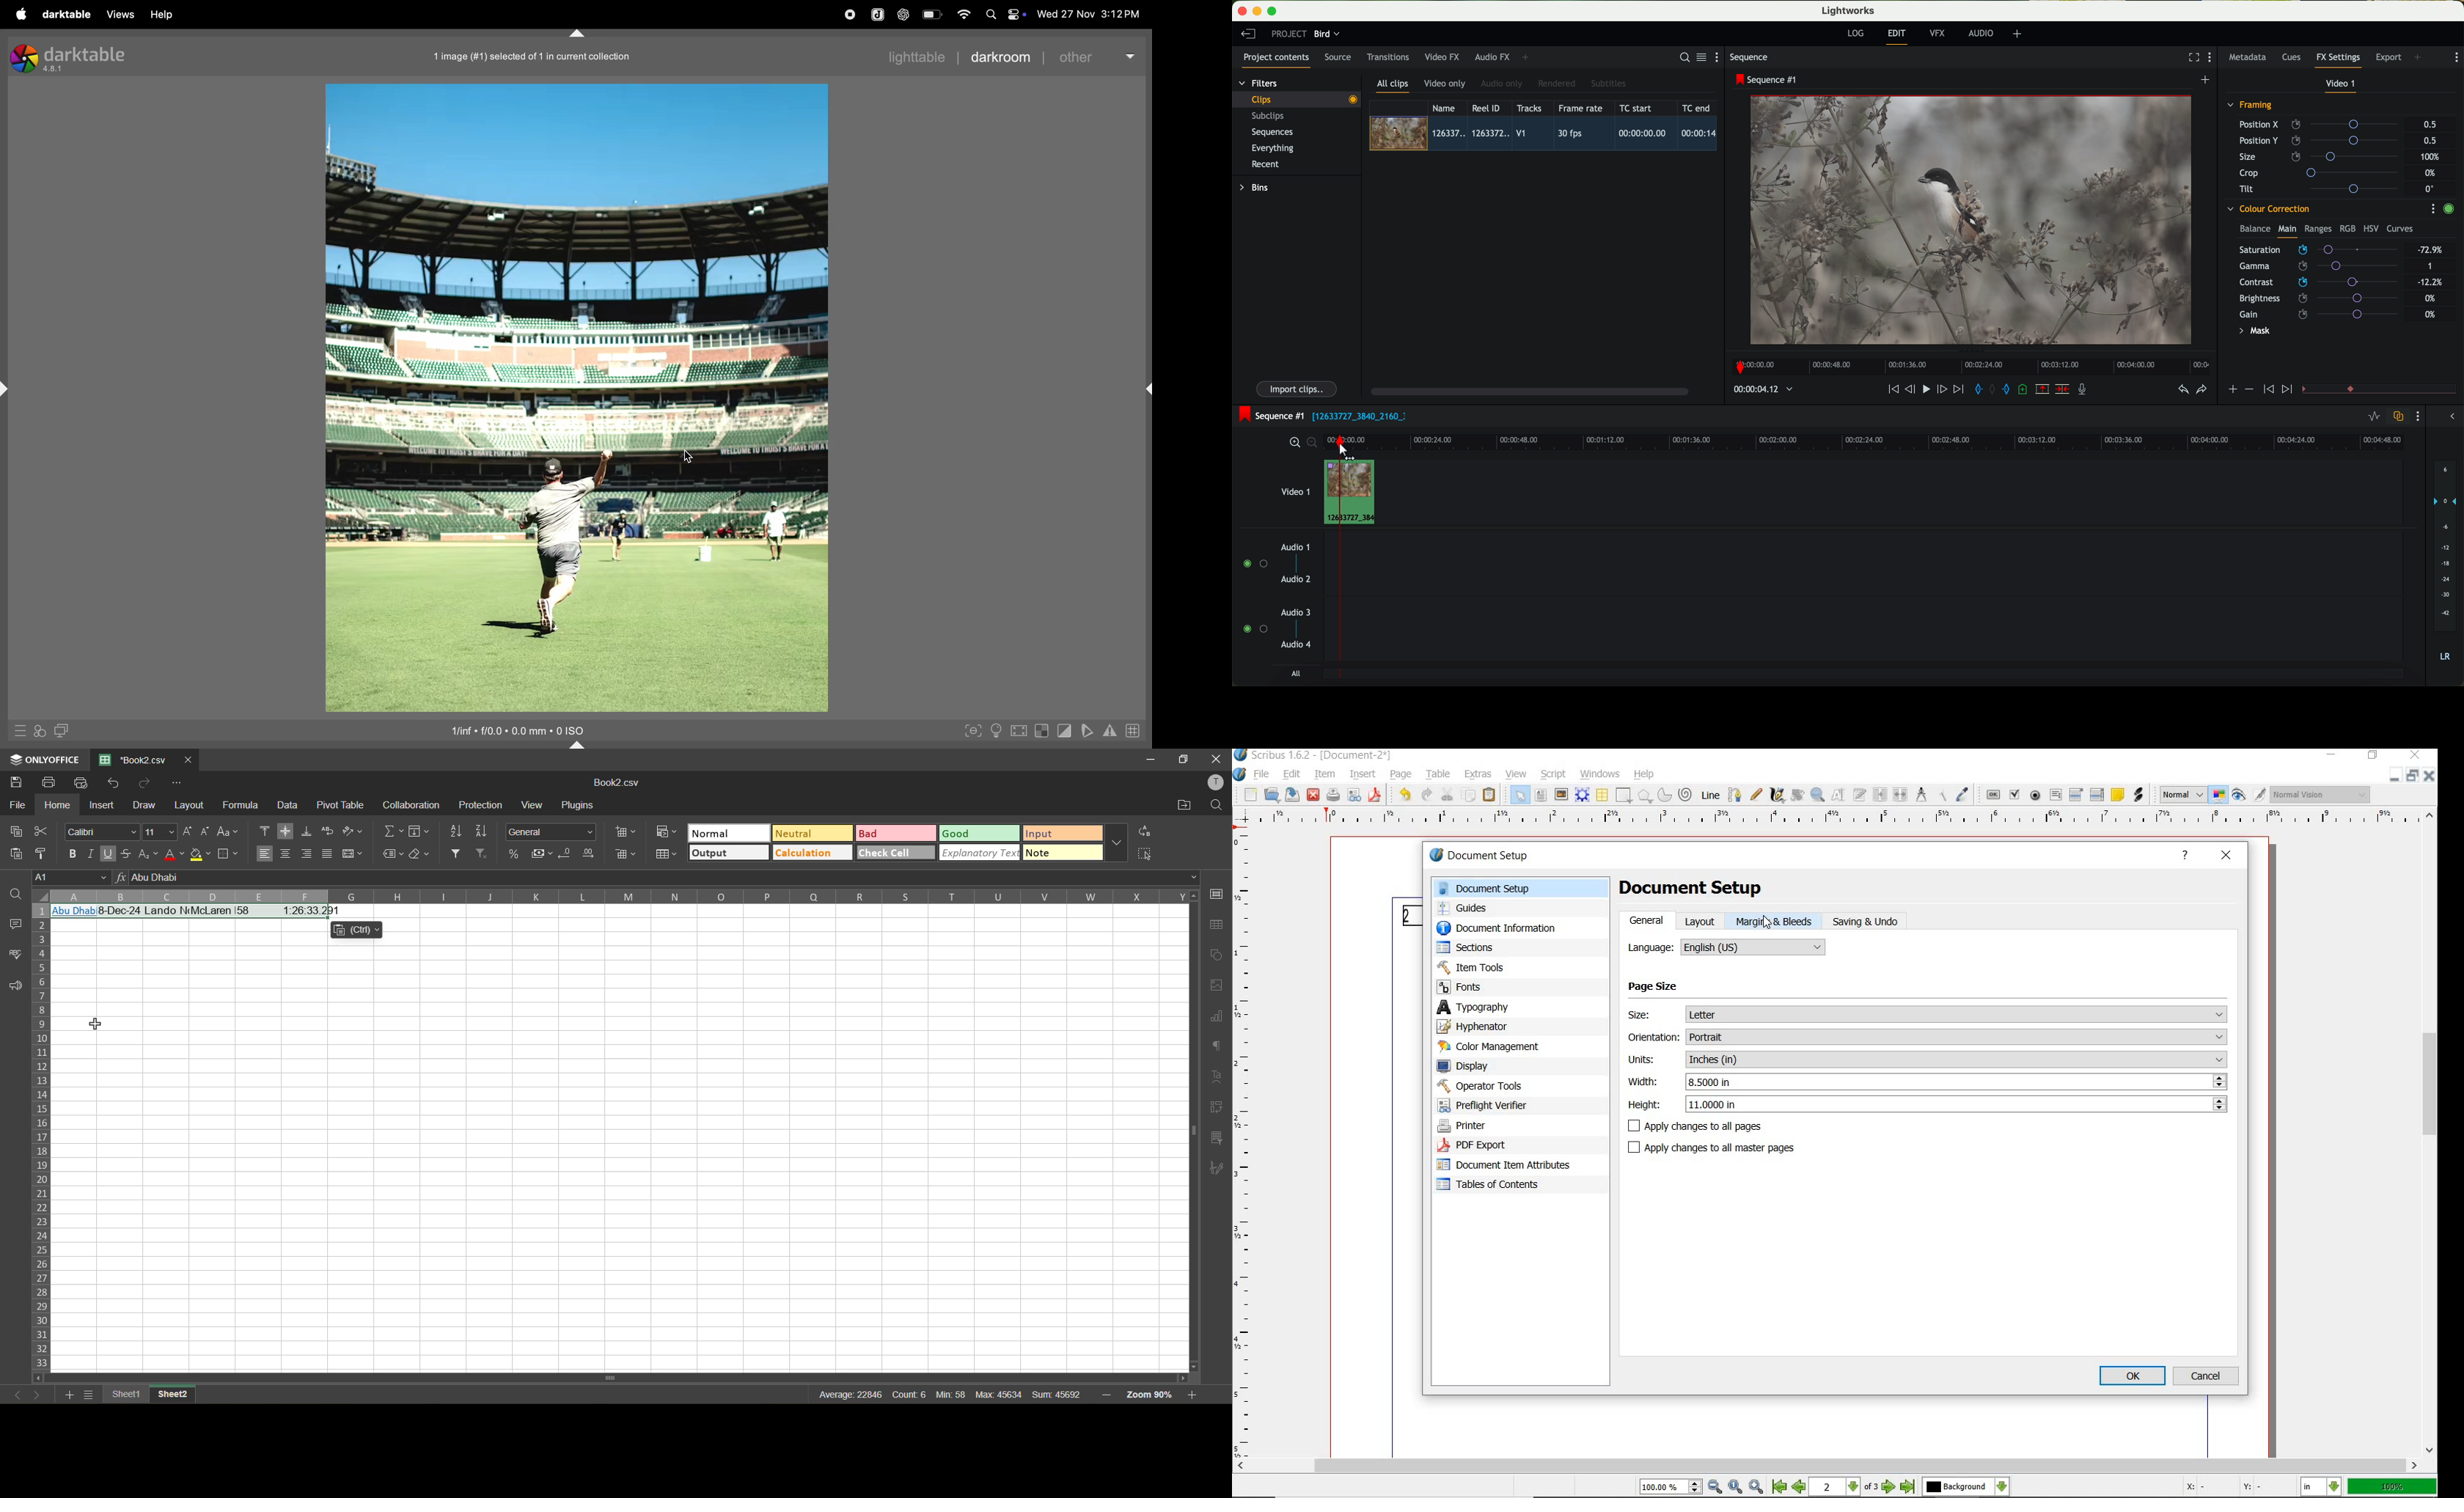 The image size is (2464, 1512). What do you see at coordinates (1192, 896) in the screenshot?
I see `move up` at bounding box center [1192, 896].